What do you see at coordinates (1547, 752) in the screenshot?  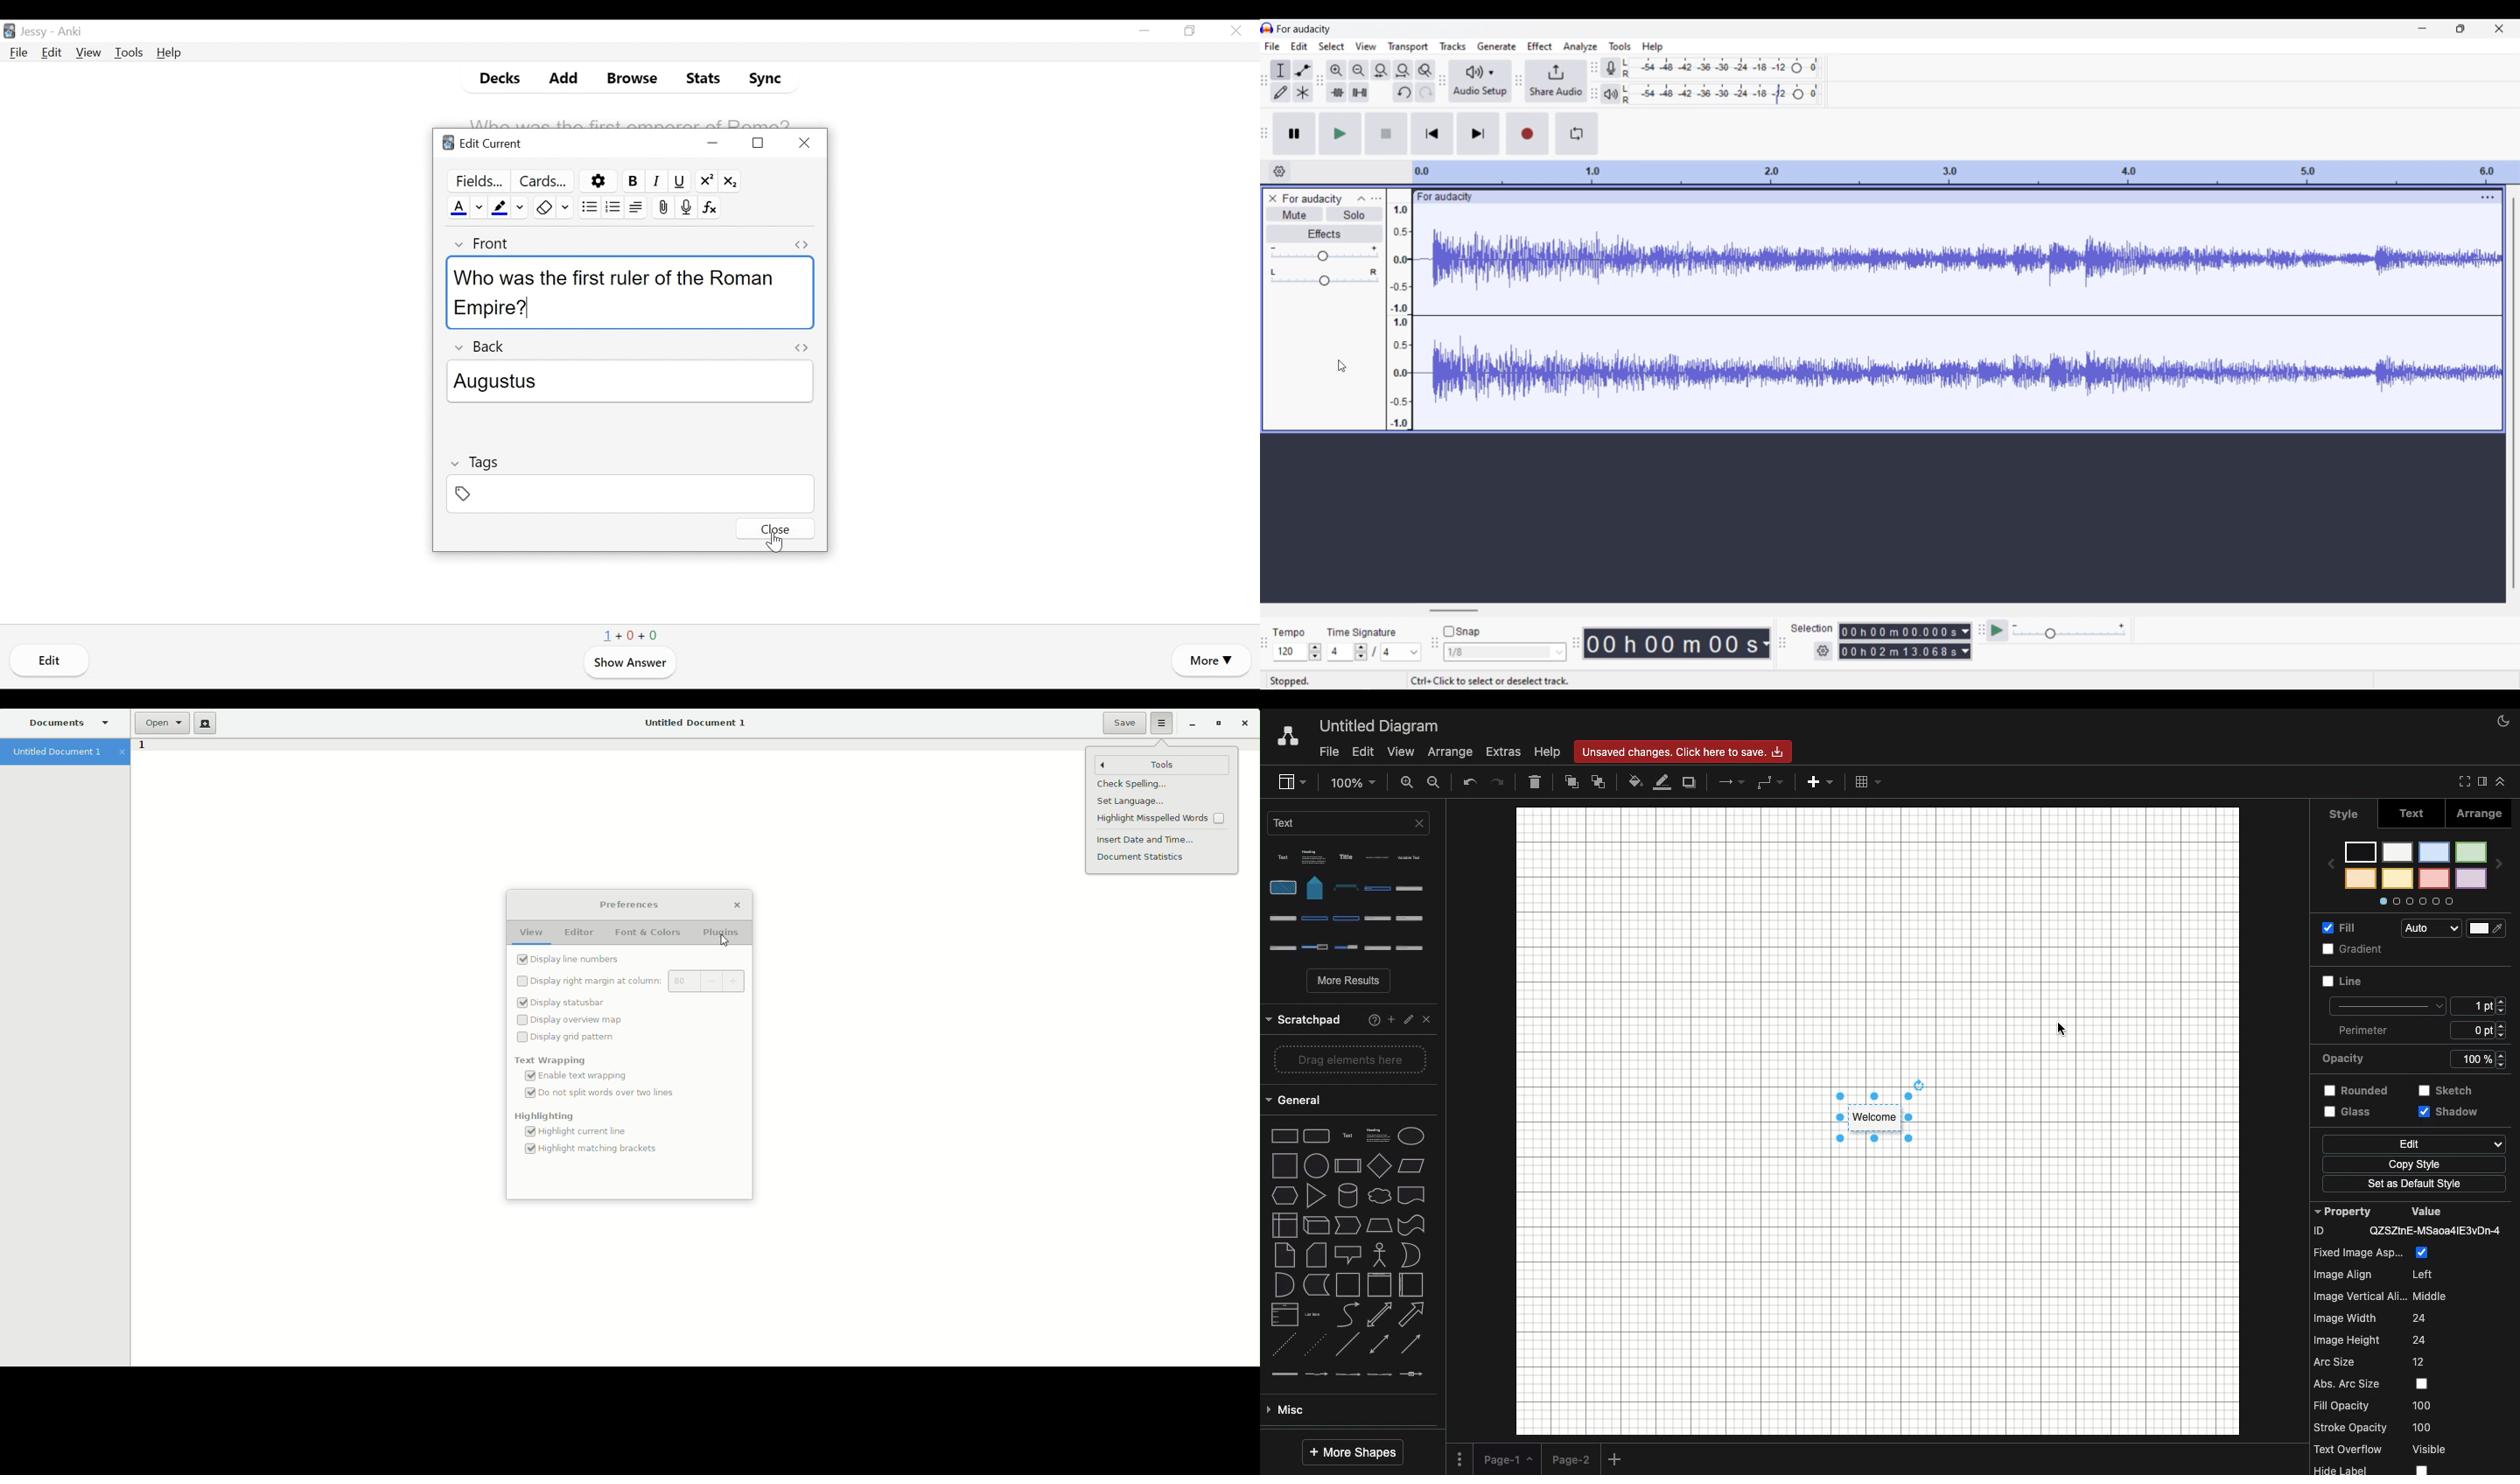 I see `Help` at bounding box center [1547, 752].